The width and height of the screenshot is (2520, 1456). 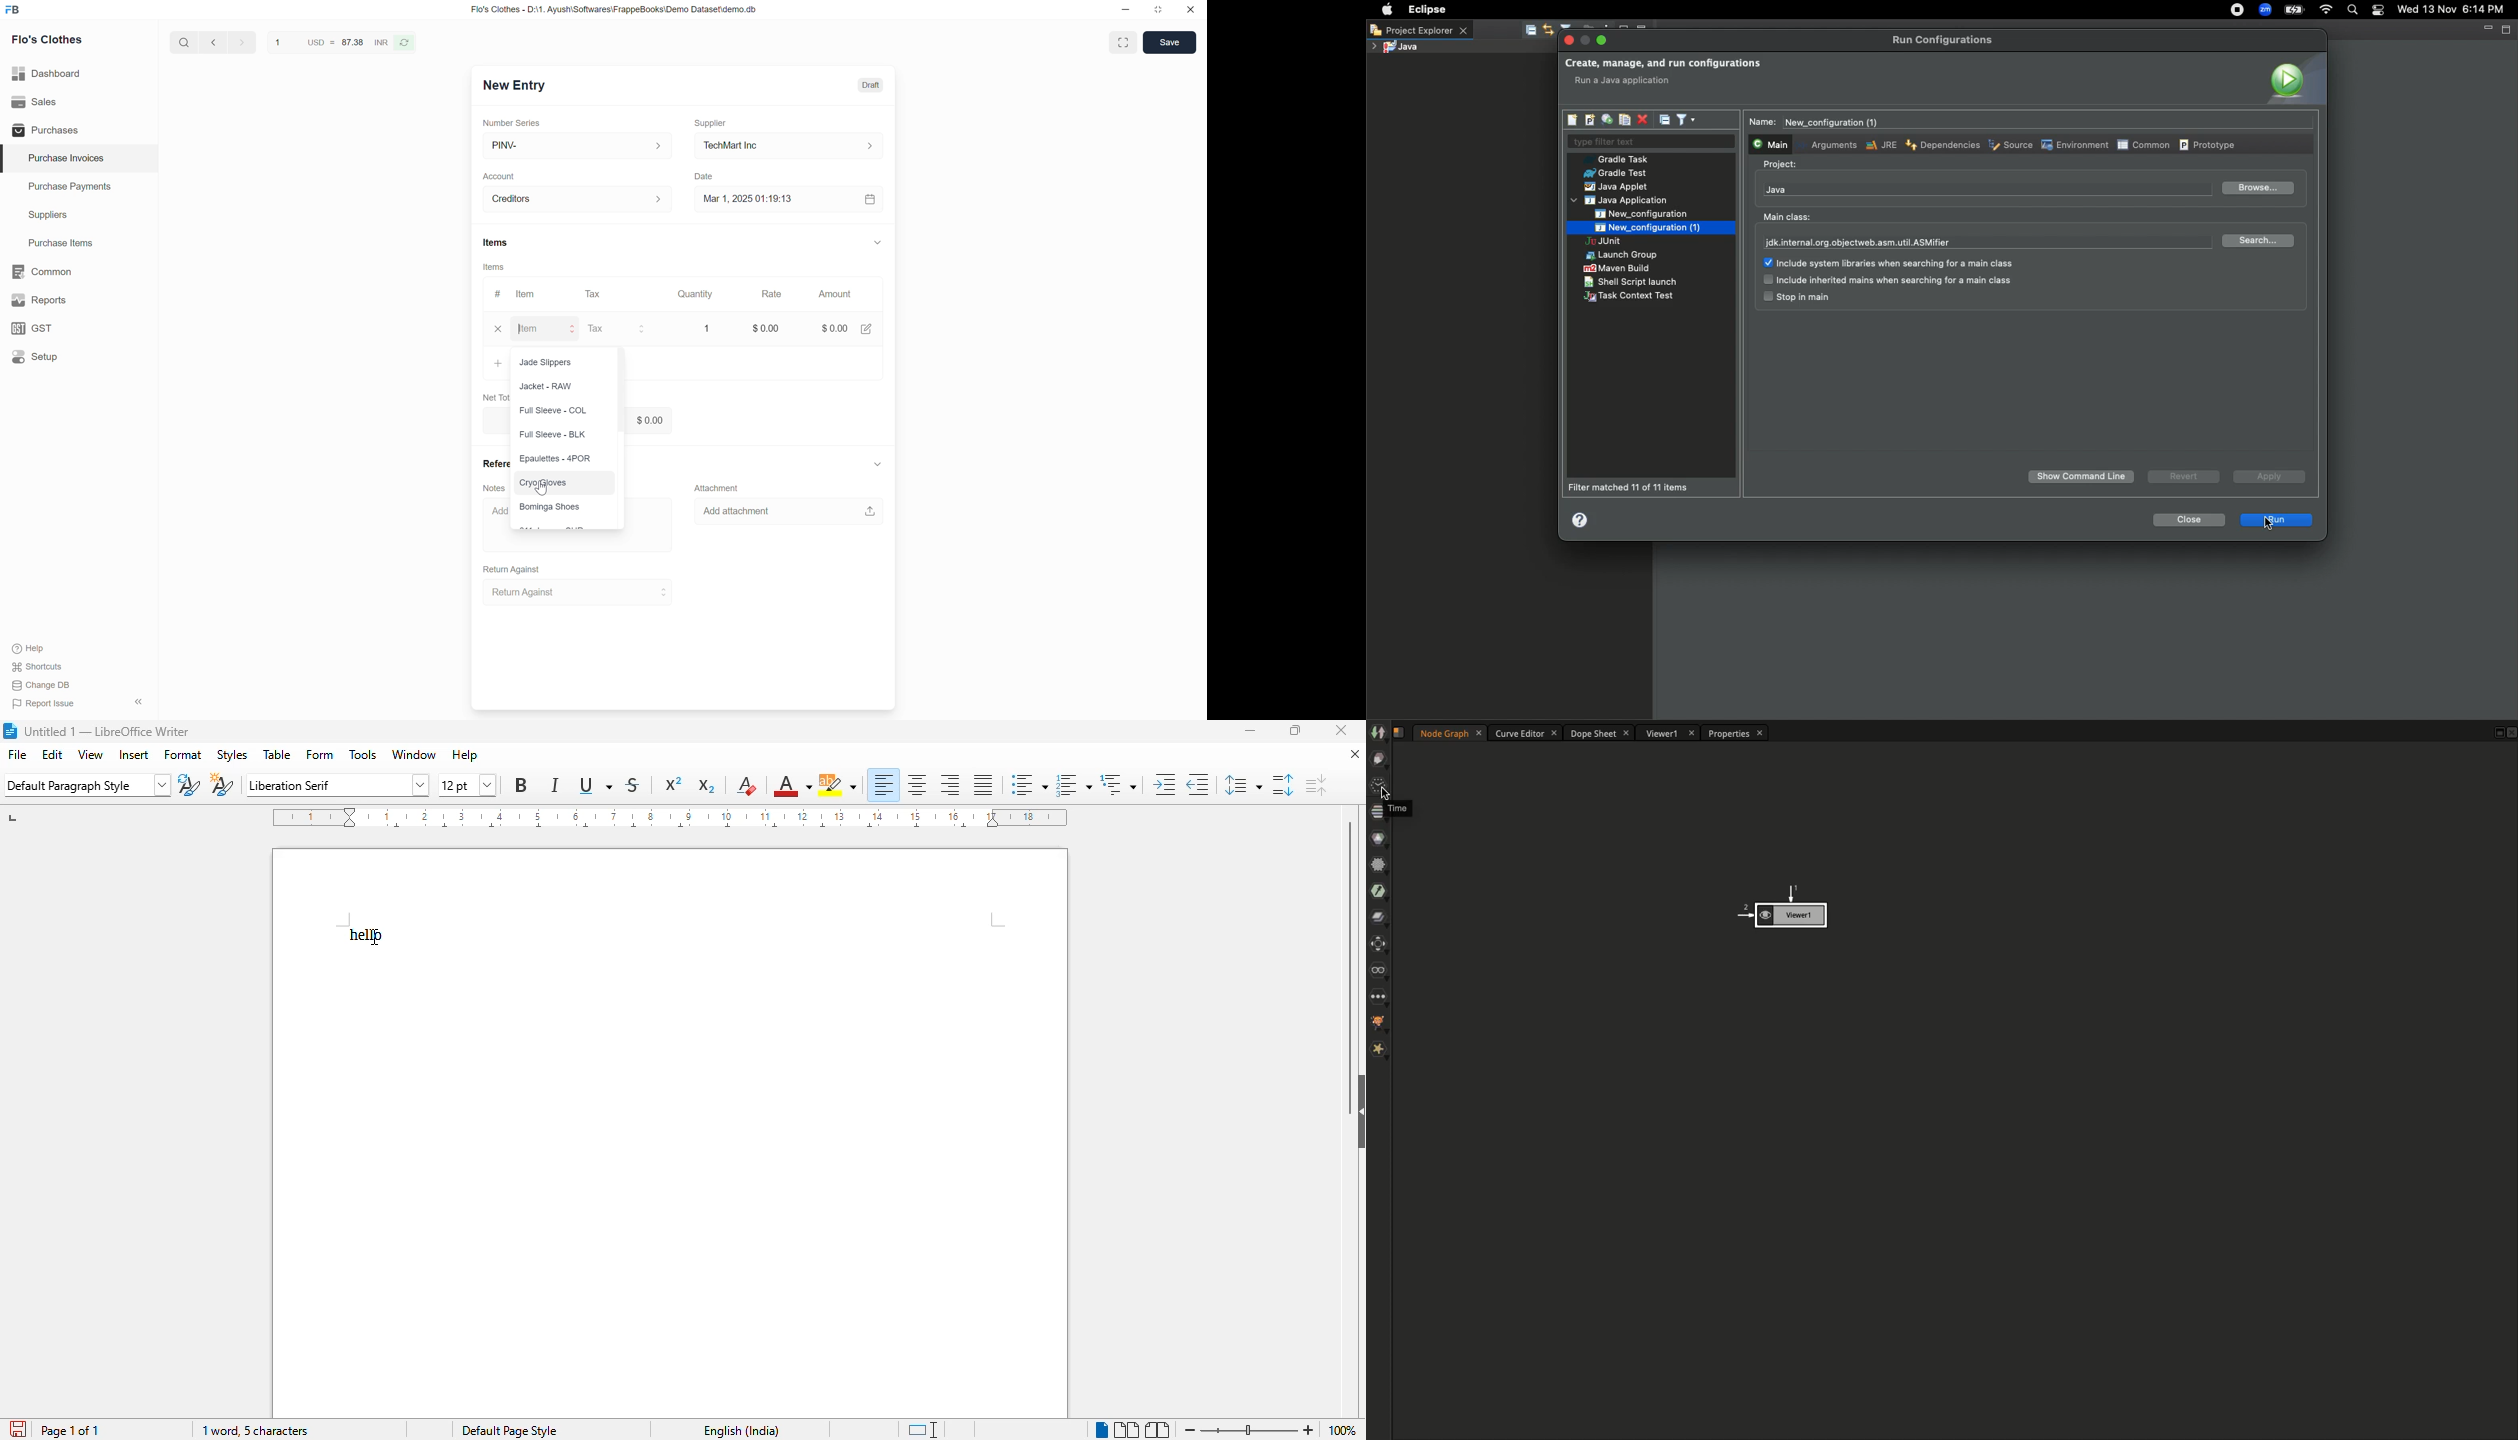 What do you see at coordinates (43, 270) in the screenshot?
I see `Common` at bounding box center [43, 270].